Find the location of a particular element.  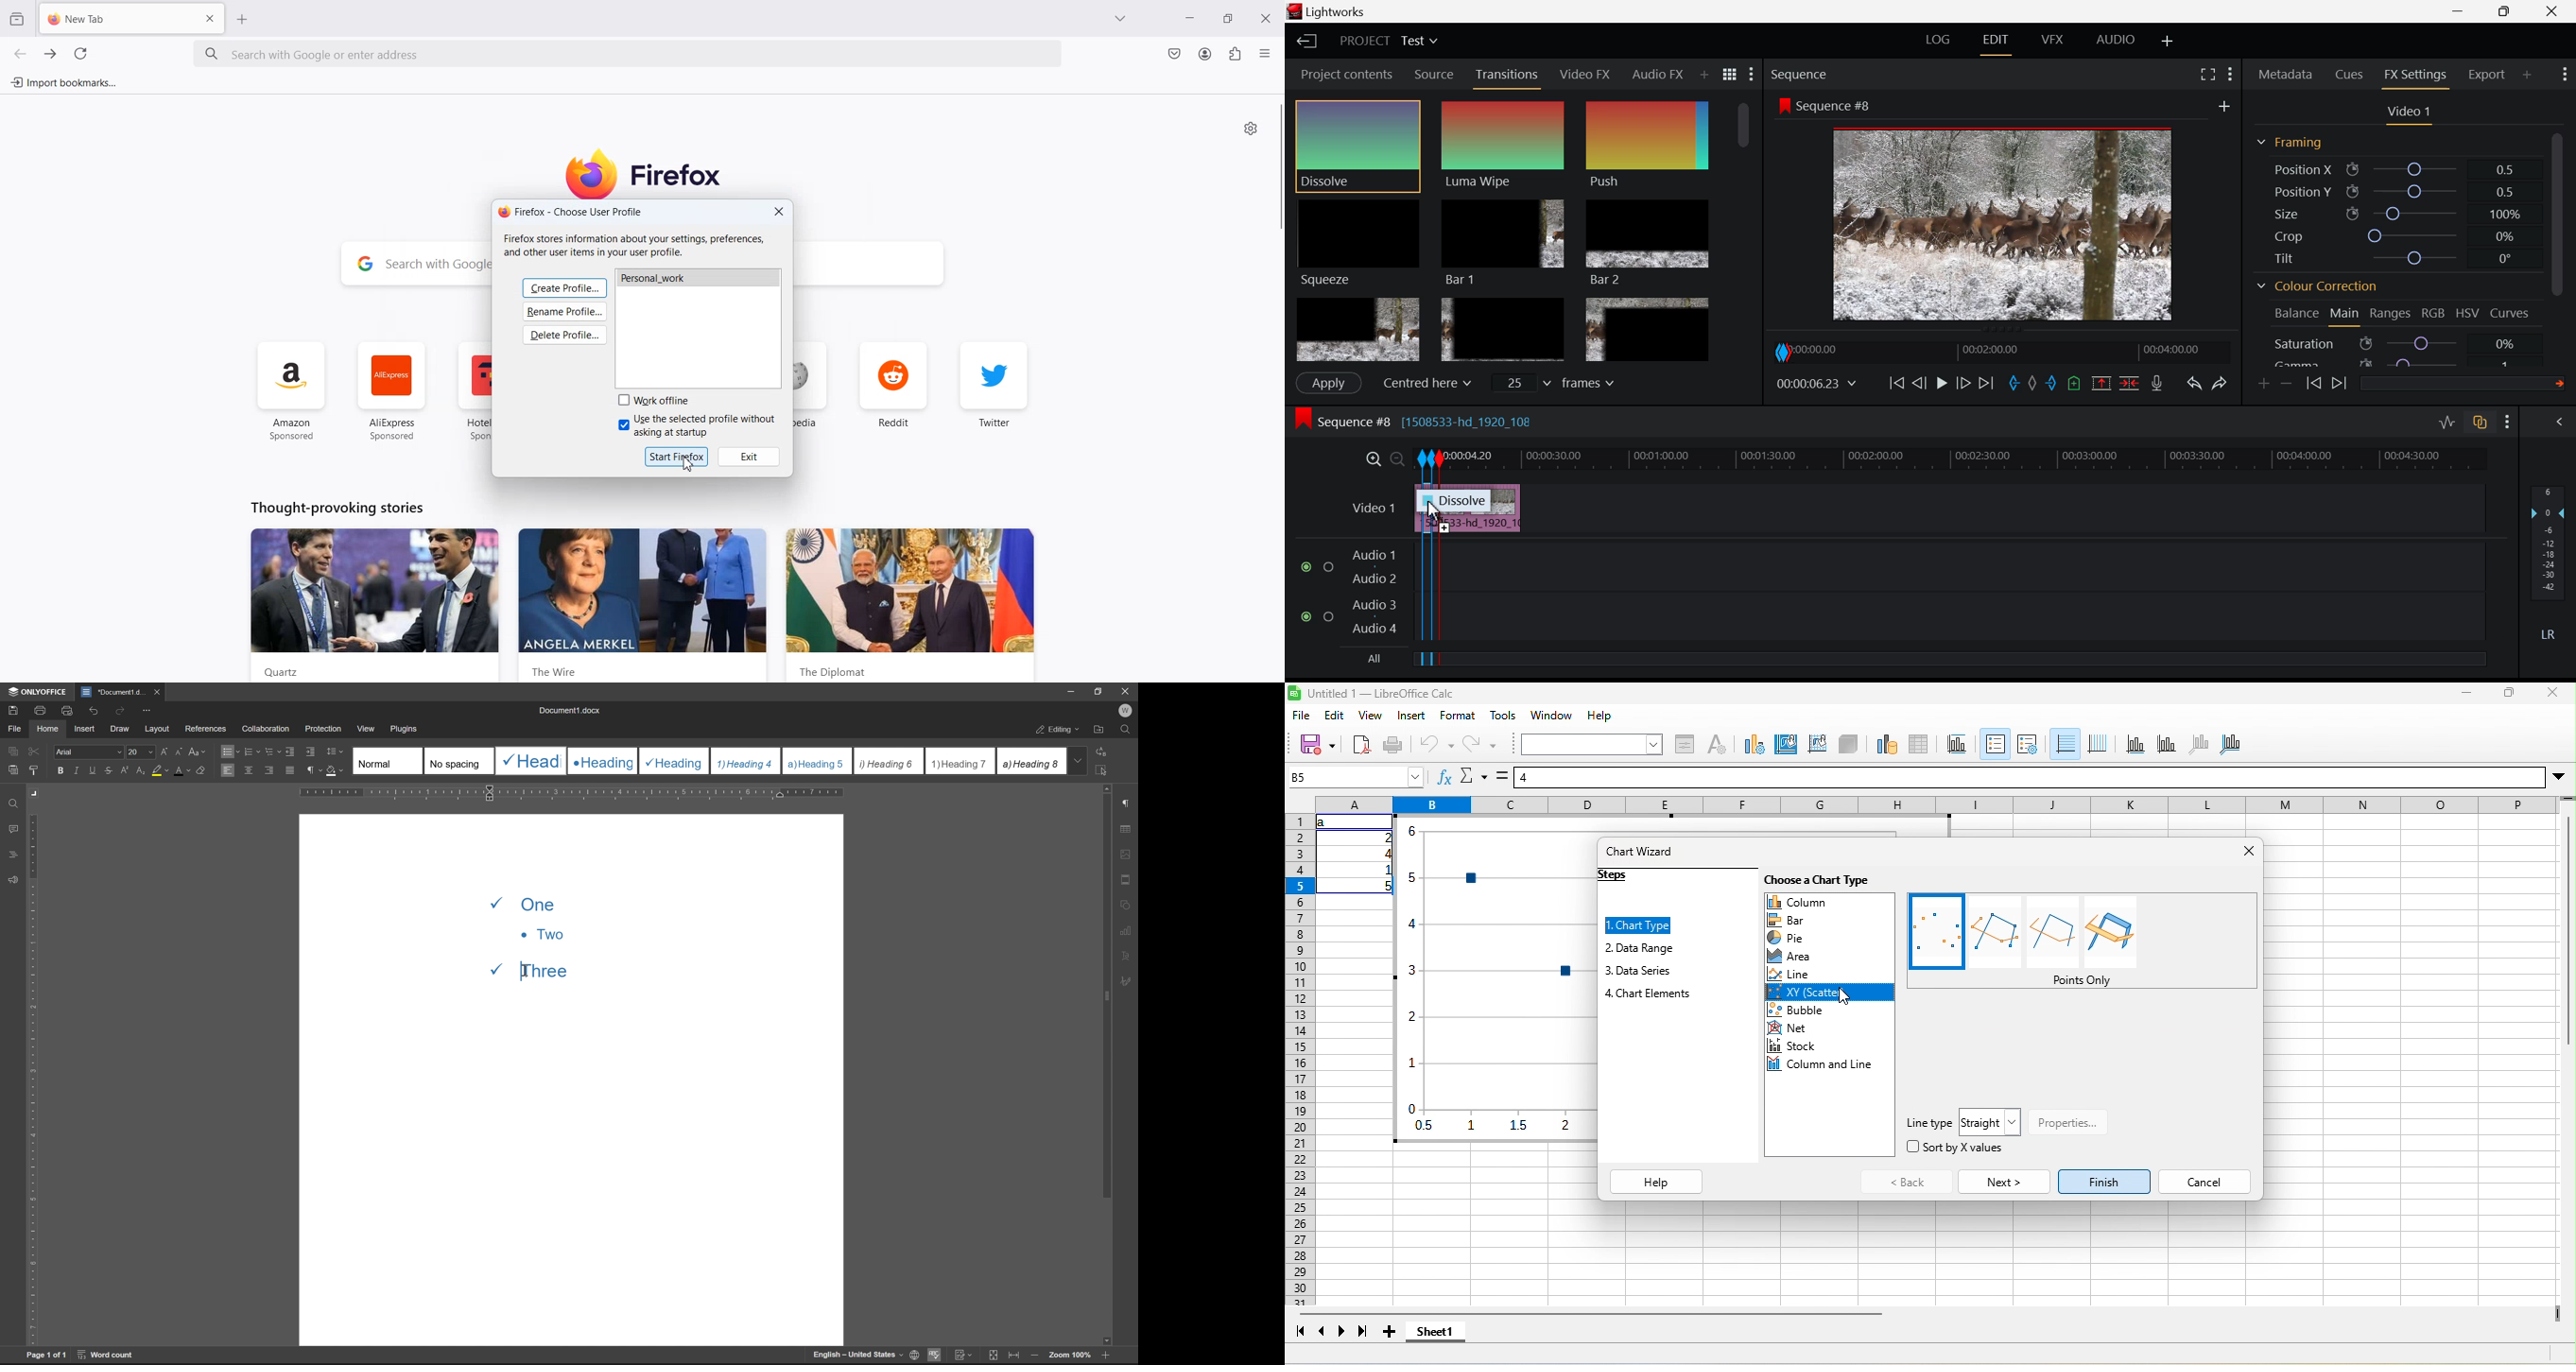

the diplomat is located at coordinates (910, 605).